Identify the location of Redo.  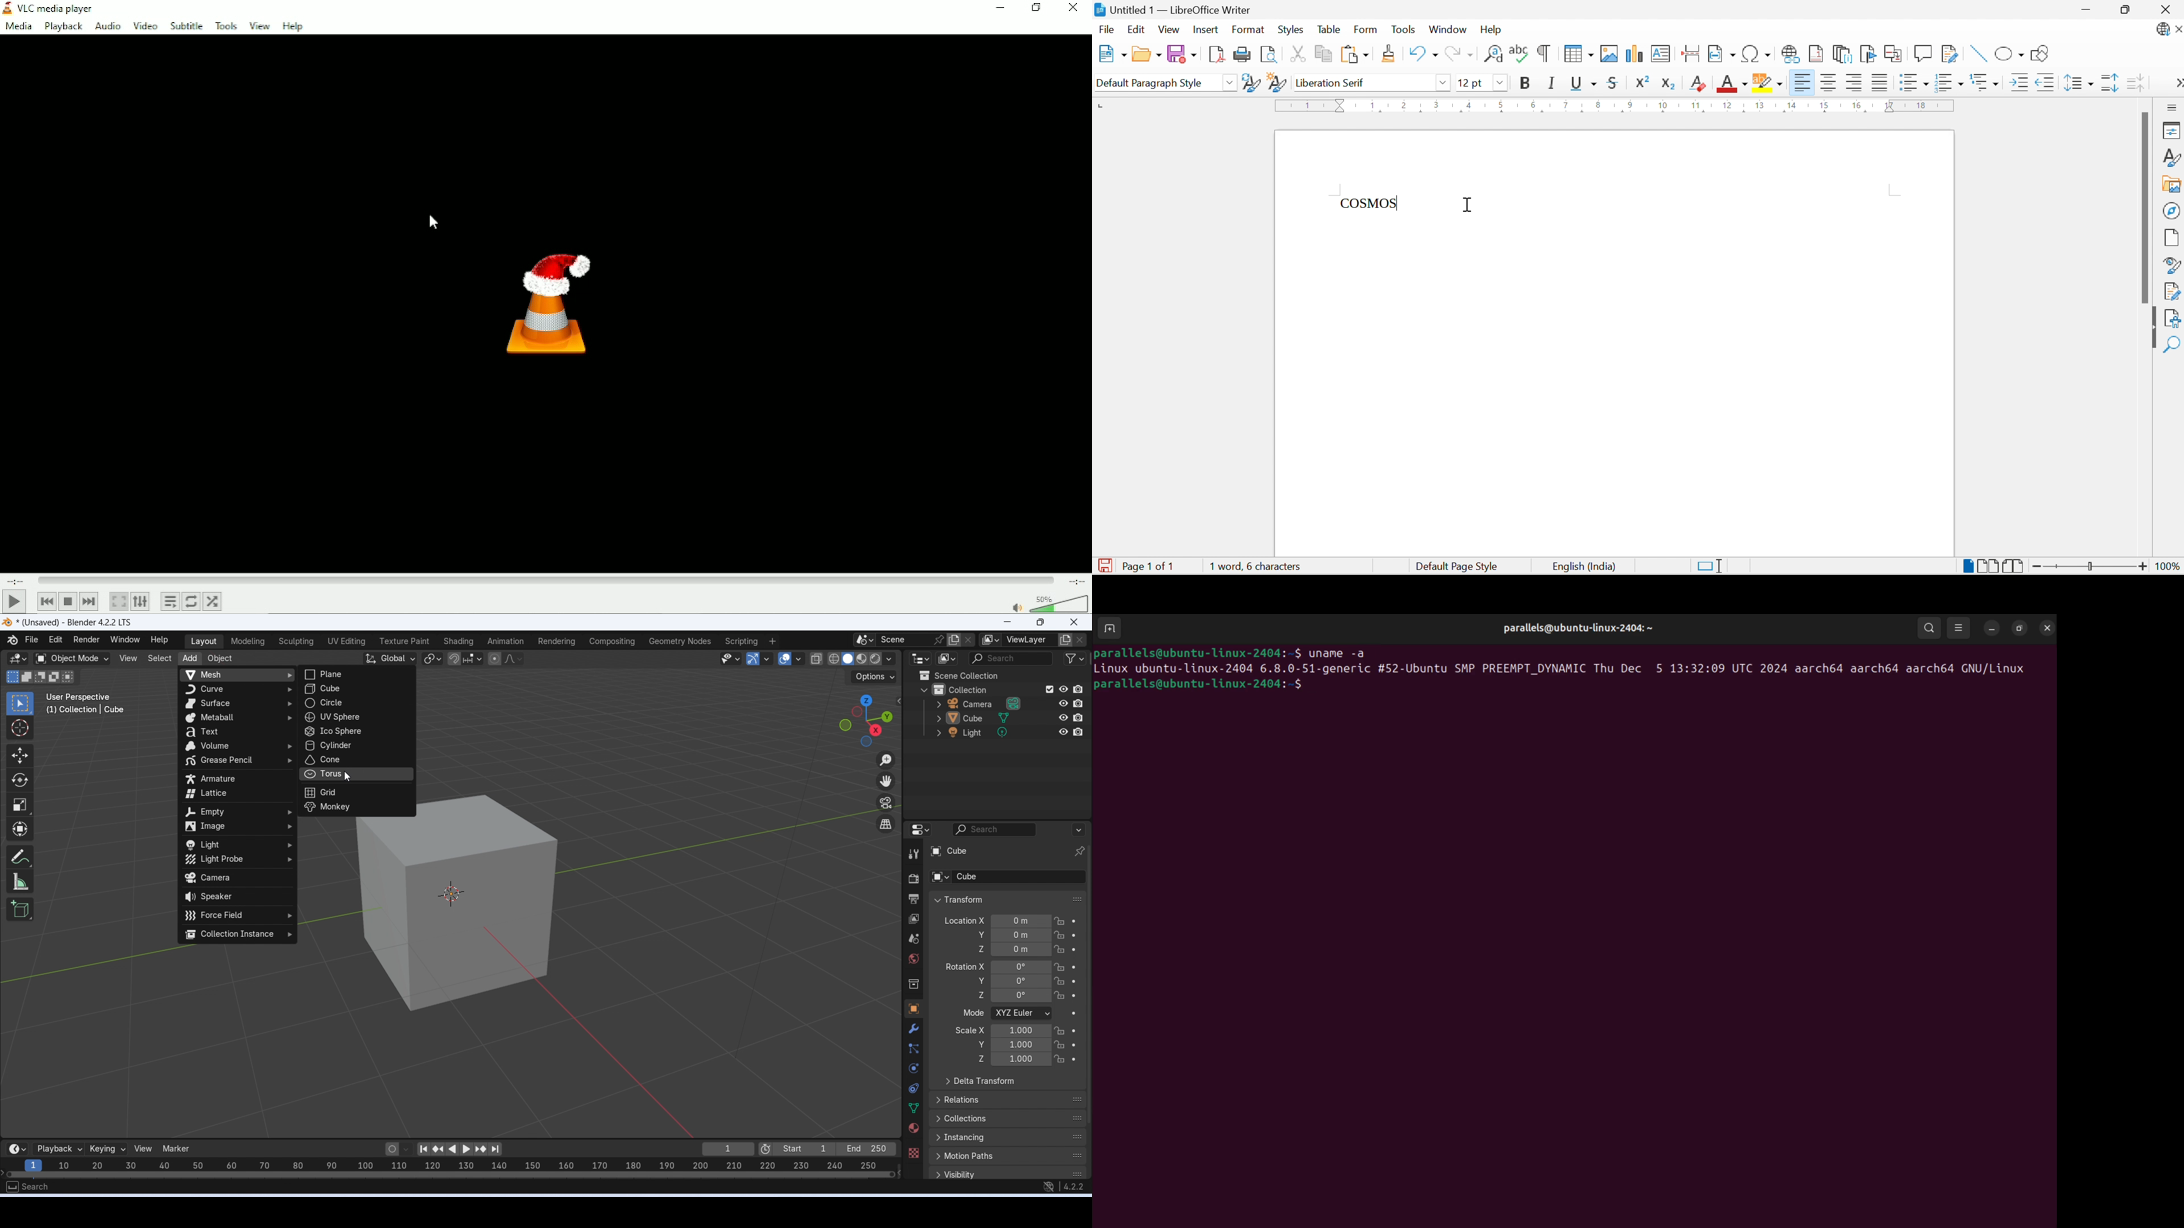
(1458, 53).